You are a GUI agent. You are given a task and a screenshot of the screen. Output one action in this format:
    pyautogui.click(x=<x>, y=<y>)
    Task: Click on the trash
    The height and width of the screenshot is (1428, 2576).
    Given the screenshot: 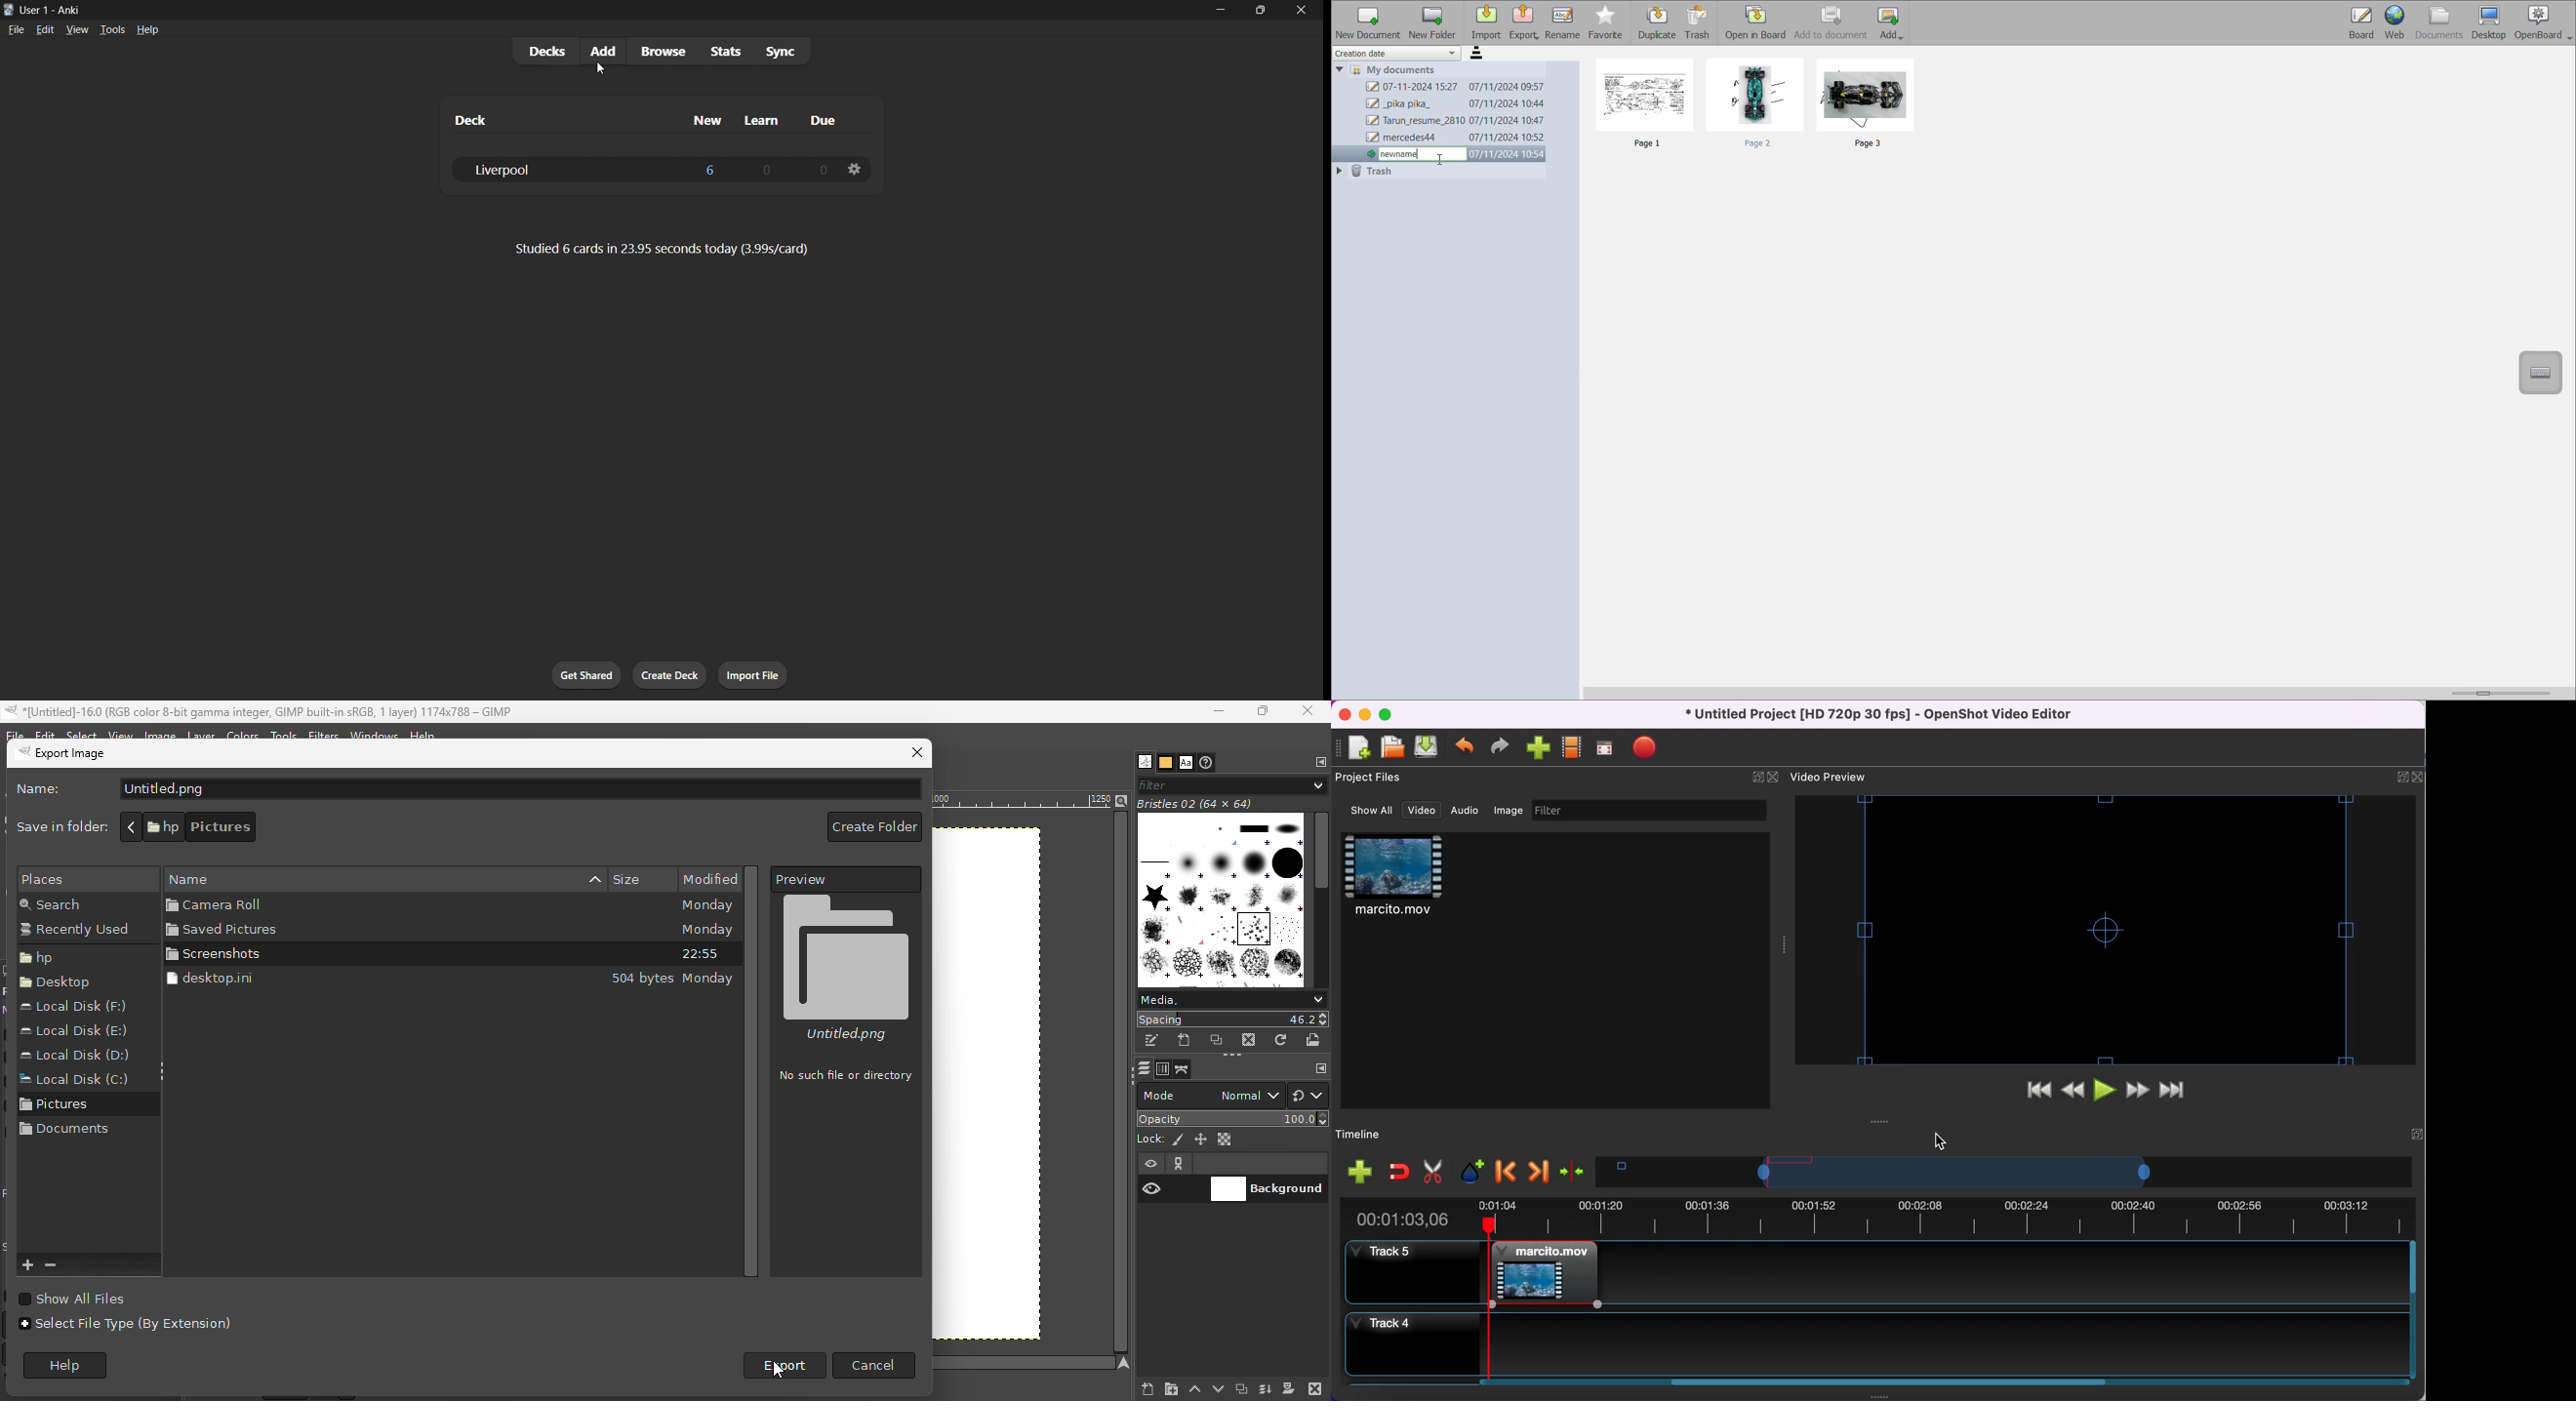 What is the action you would take?
    pyautogui.click(x=1375, y=172)
    